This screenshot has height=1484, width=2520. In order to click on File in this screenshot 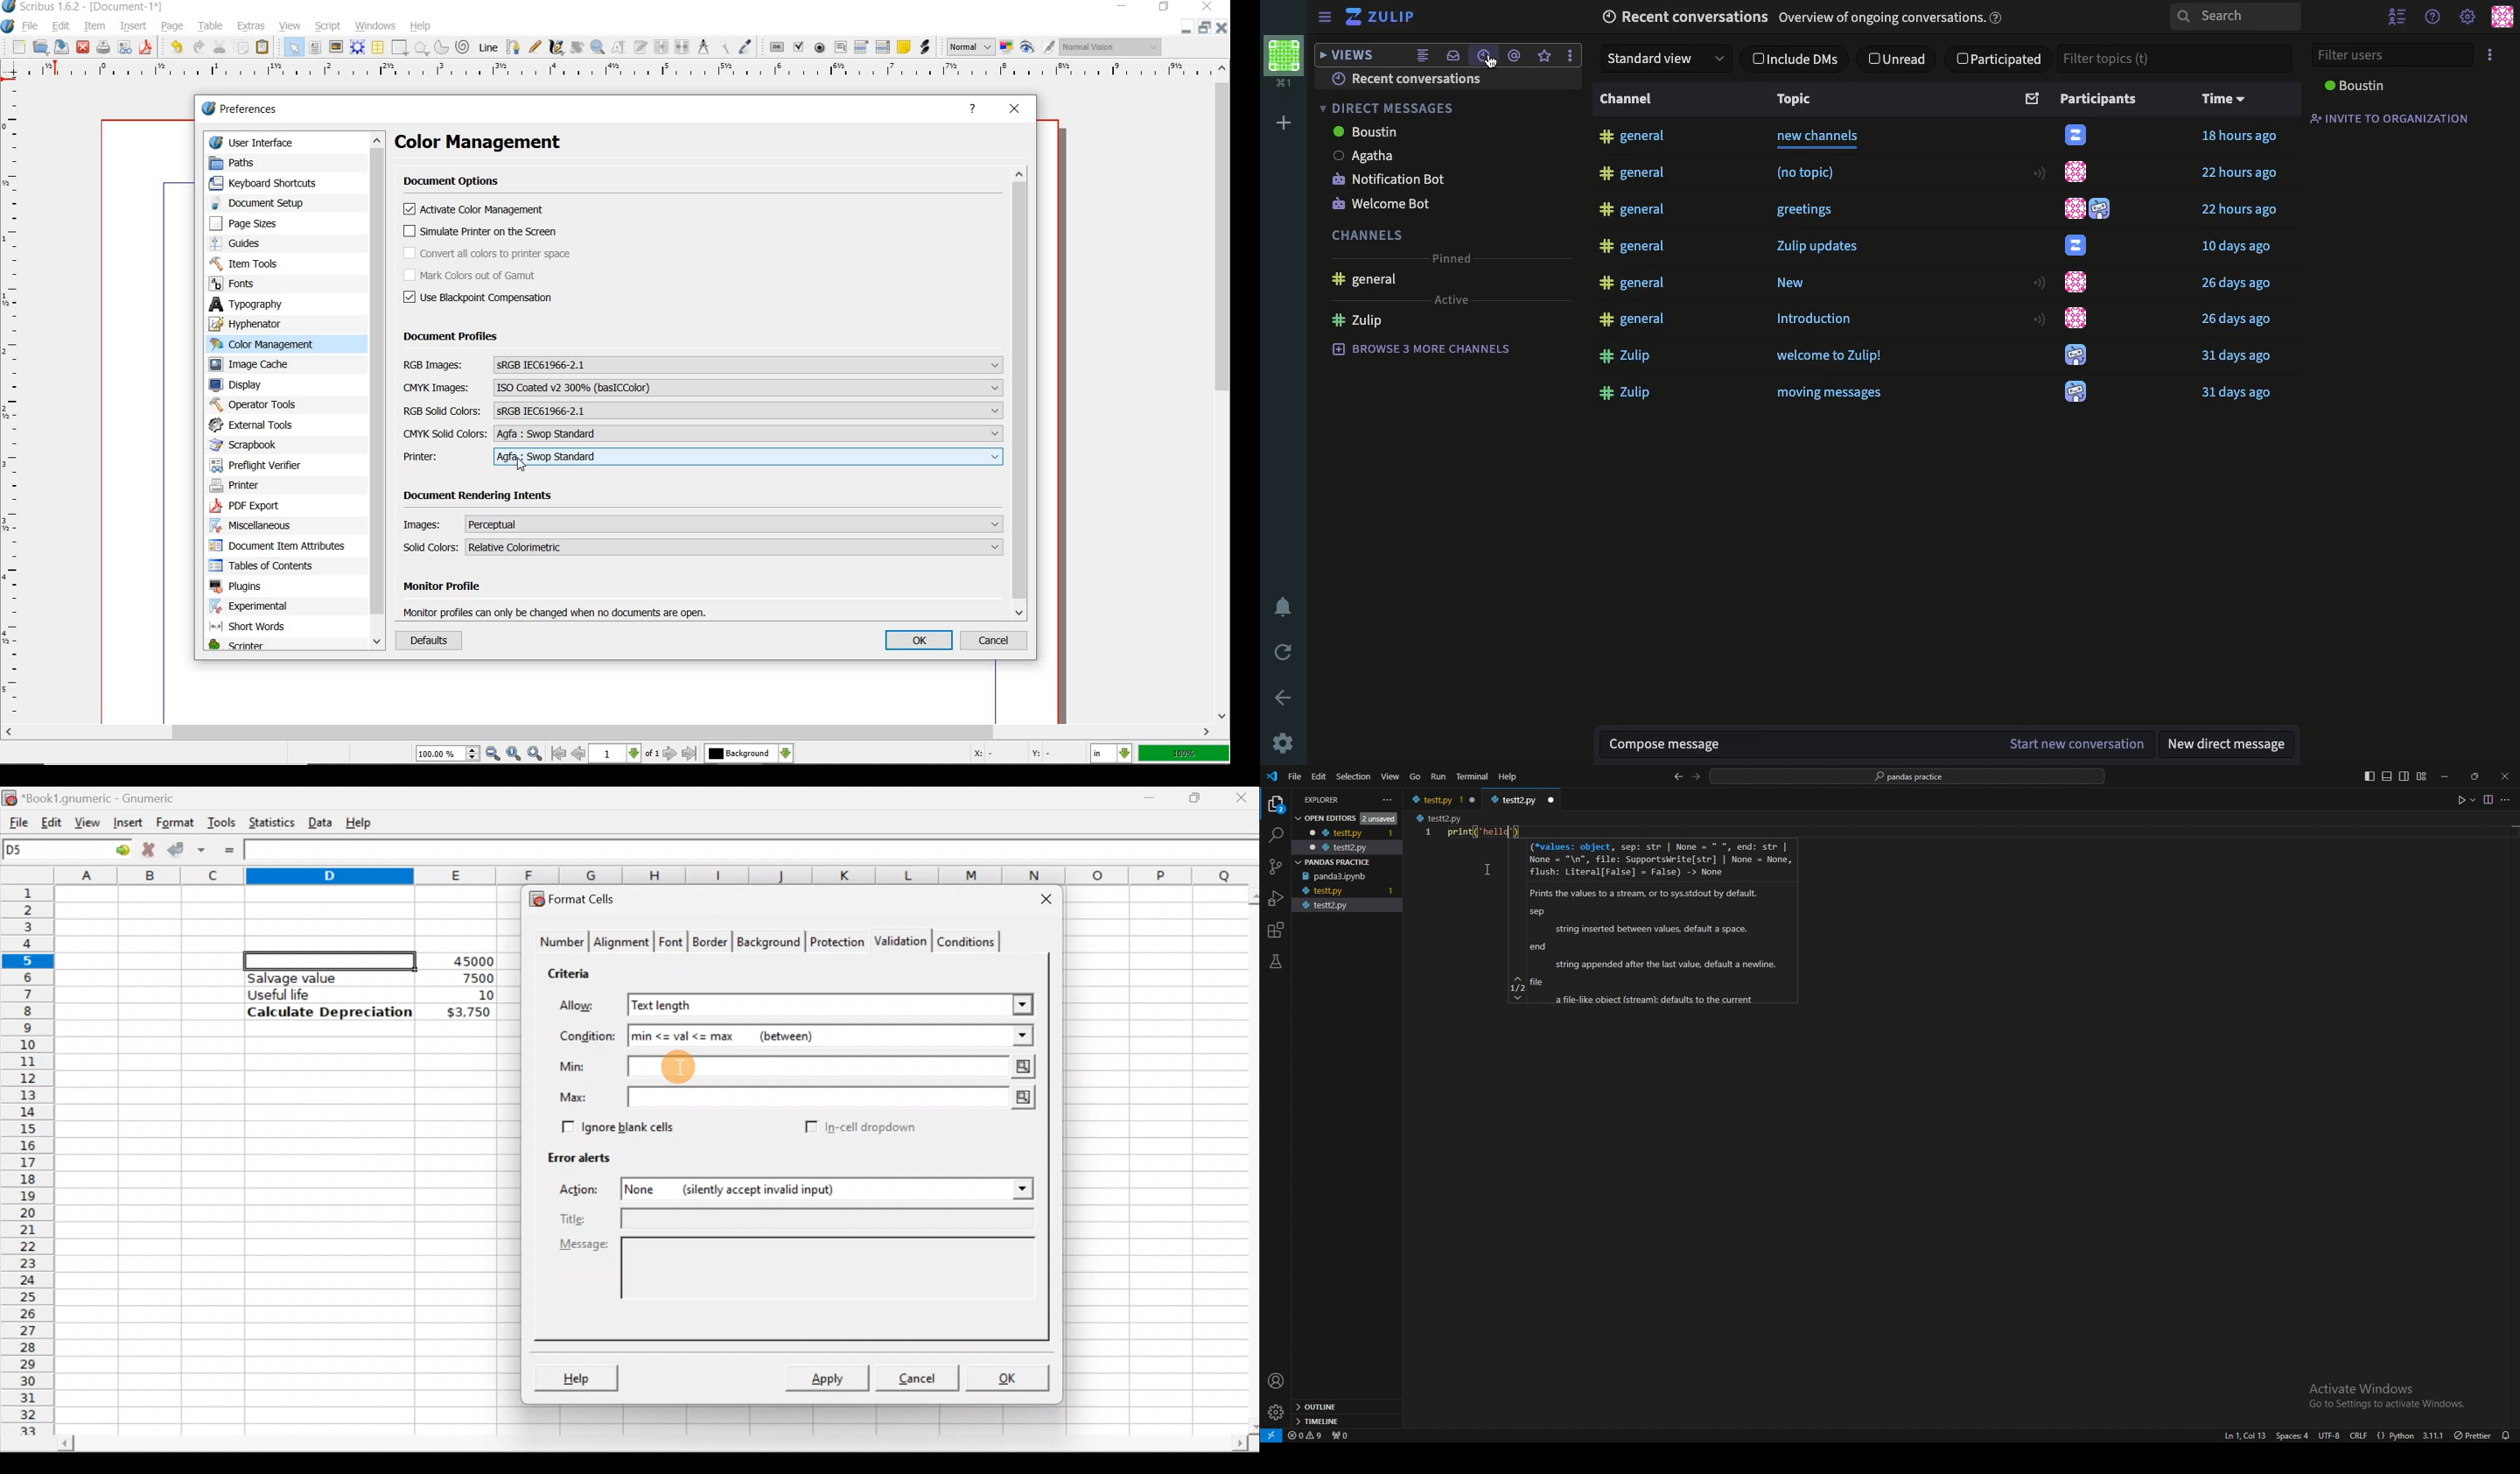, I will do `click(14, 819)`.